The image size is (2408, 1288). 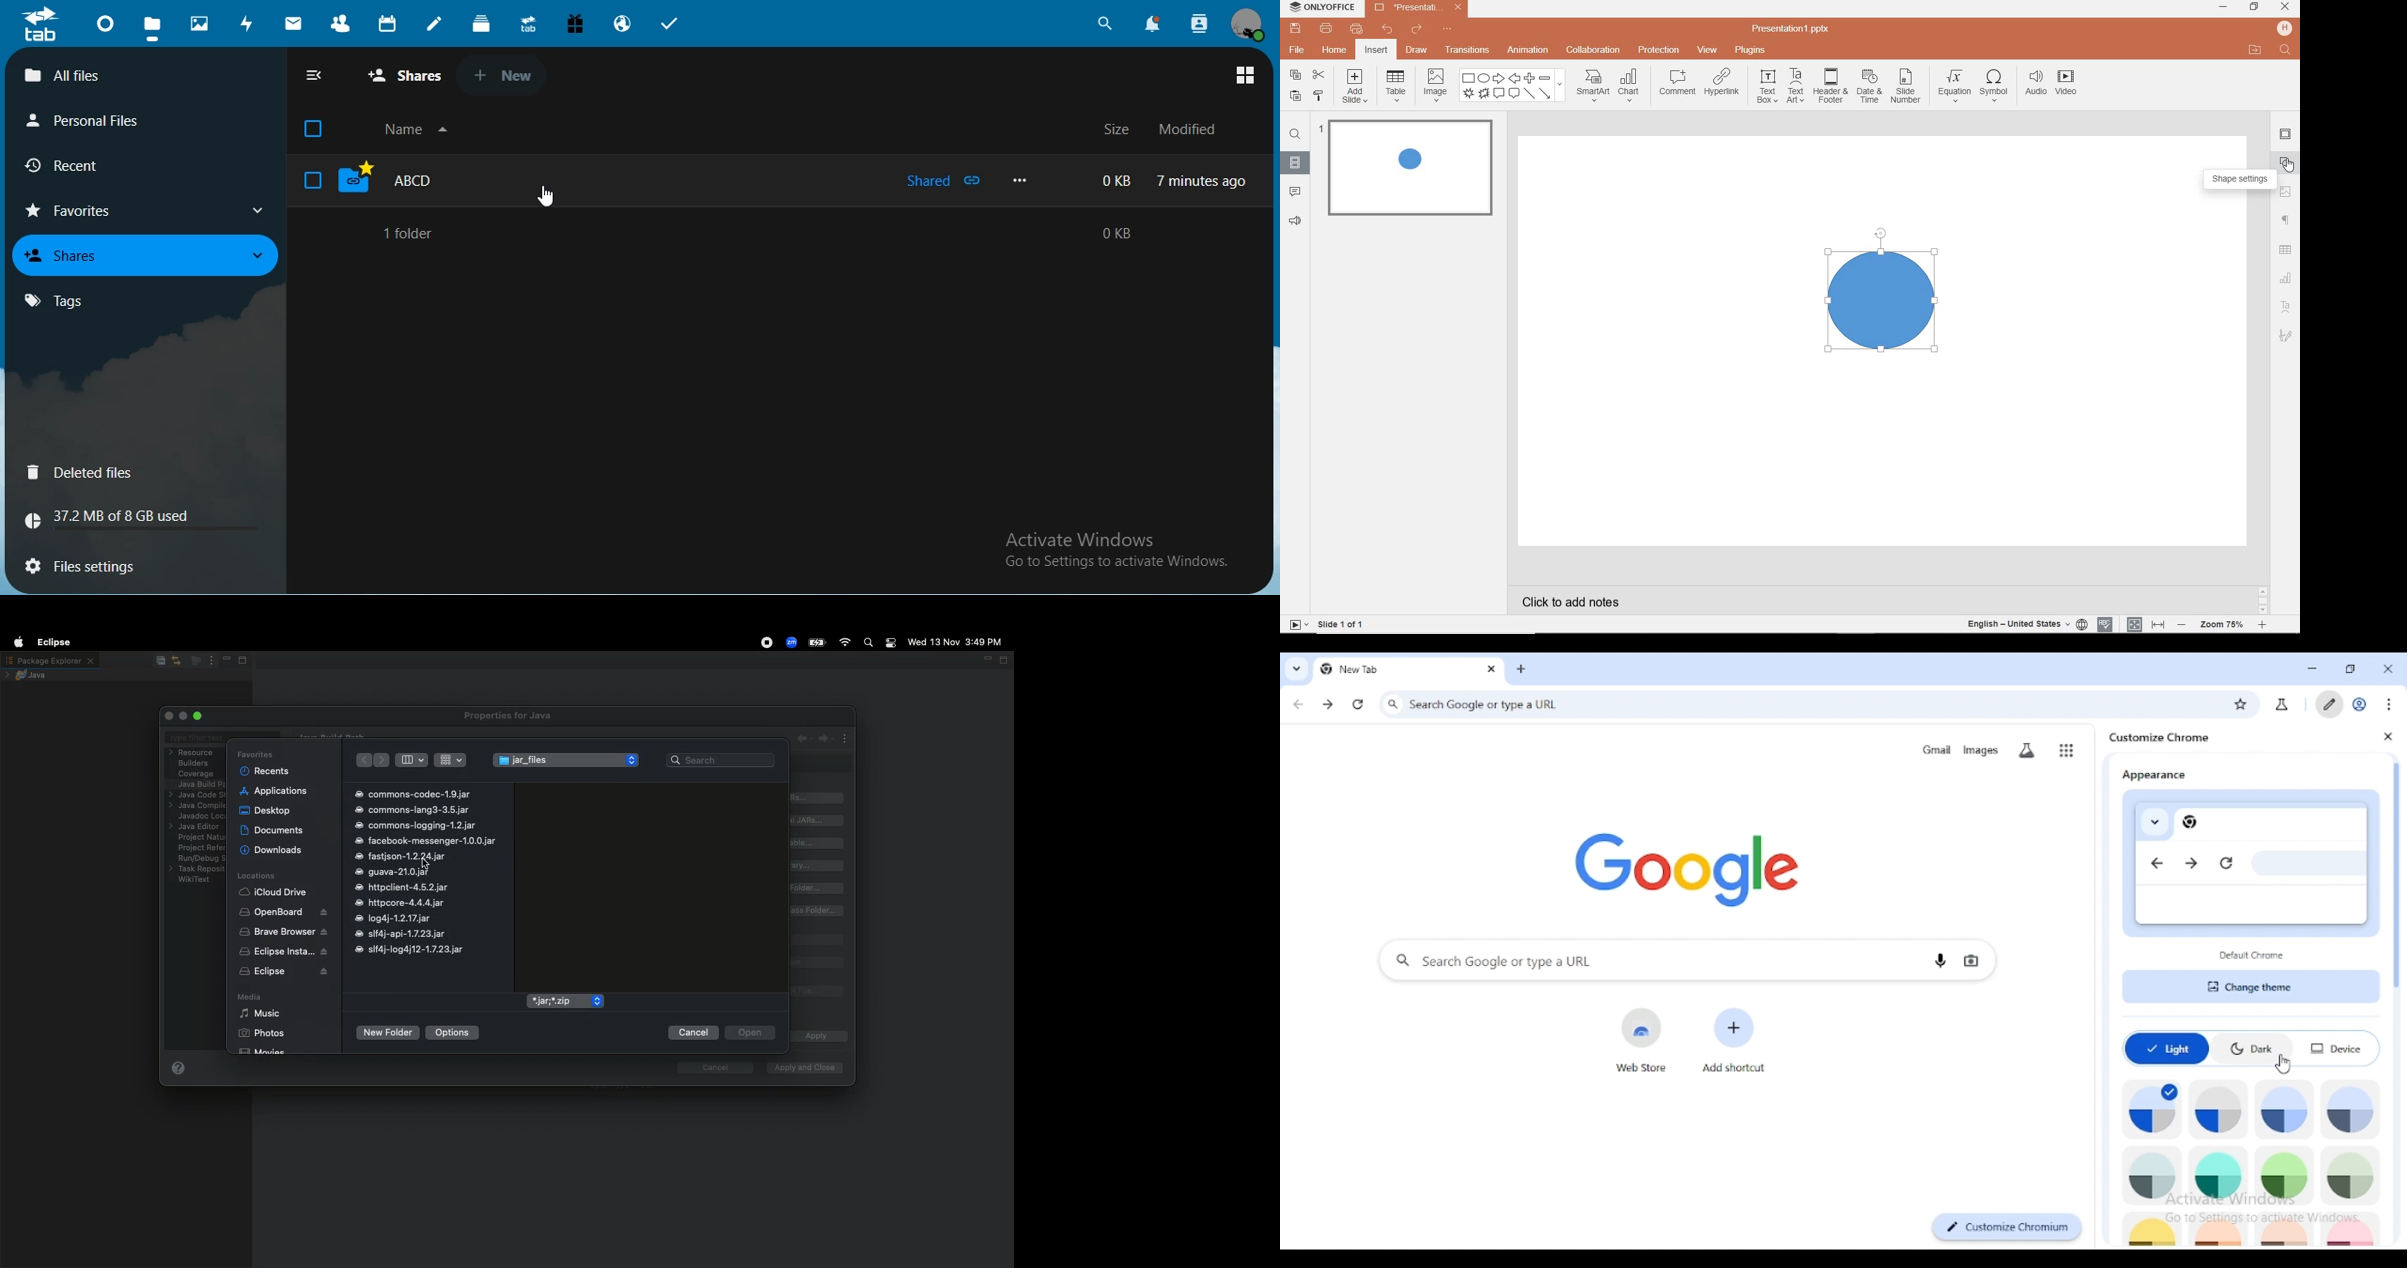 What do you see at coordinates (1641, 960) in the screenshot?
I see `search google or type a URL` at bounding box center [1641, 960].